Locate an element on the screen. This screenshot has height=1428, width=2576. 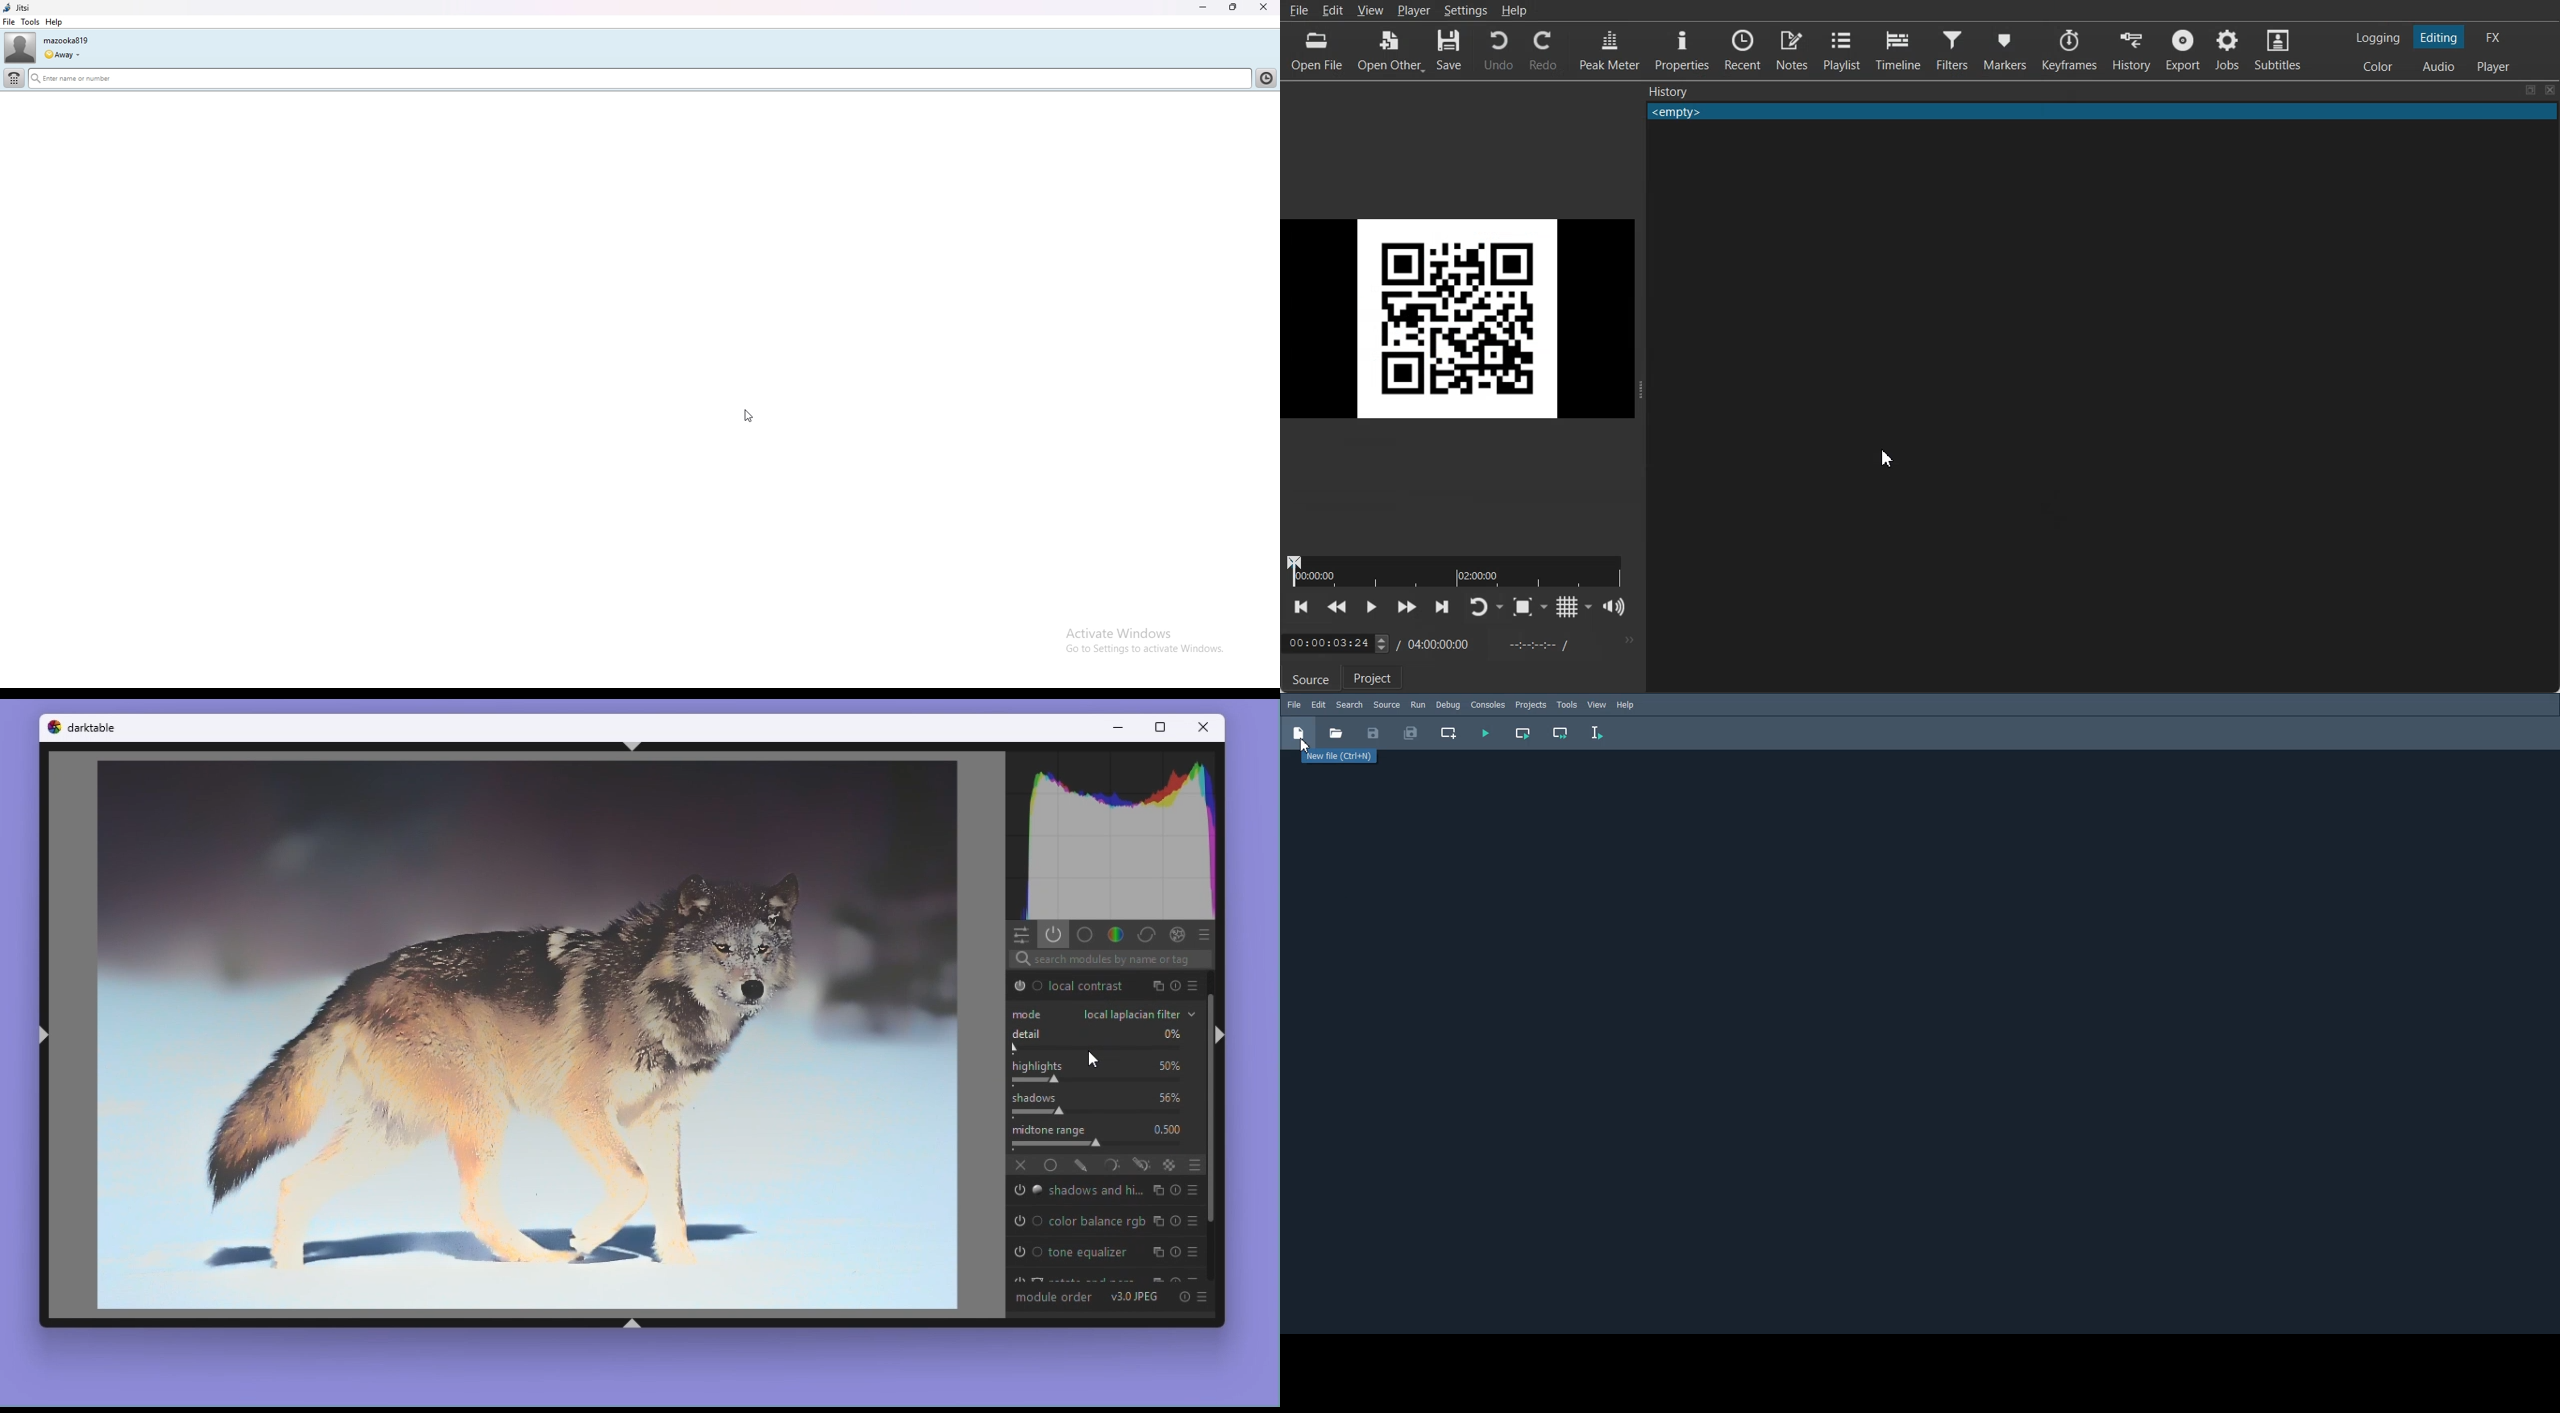
New file (Ctrl+H) is located at coordinates (1338, 756).